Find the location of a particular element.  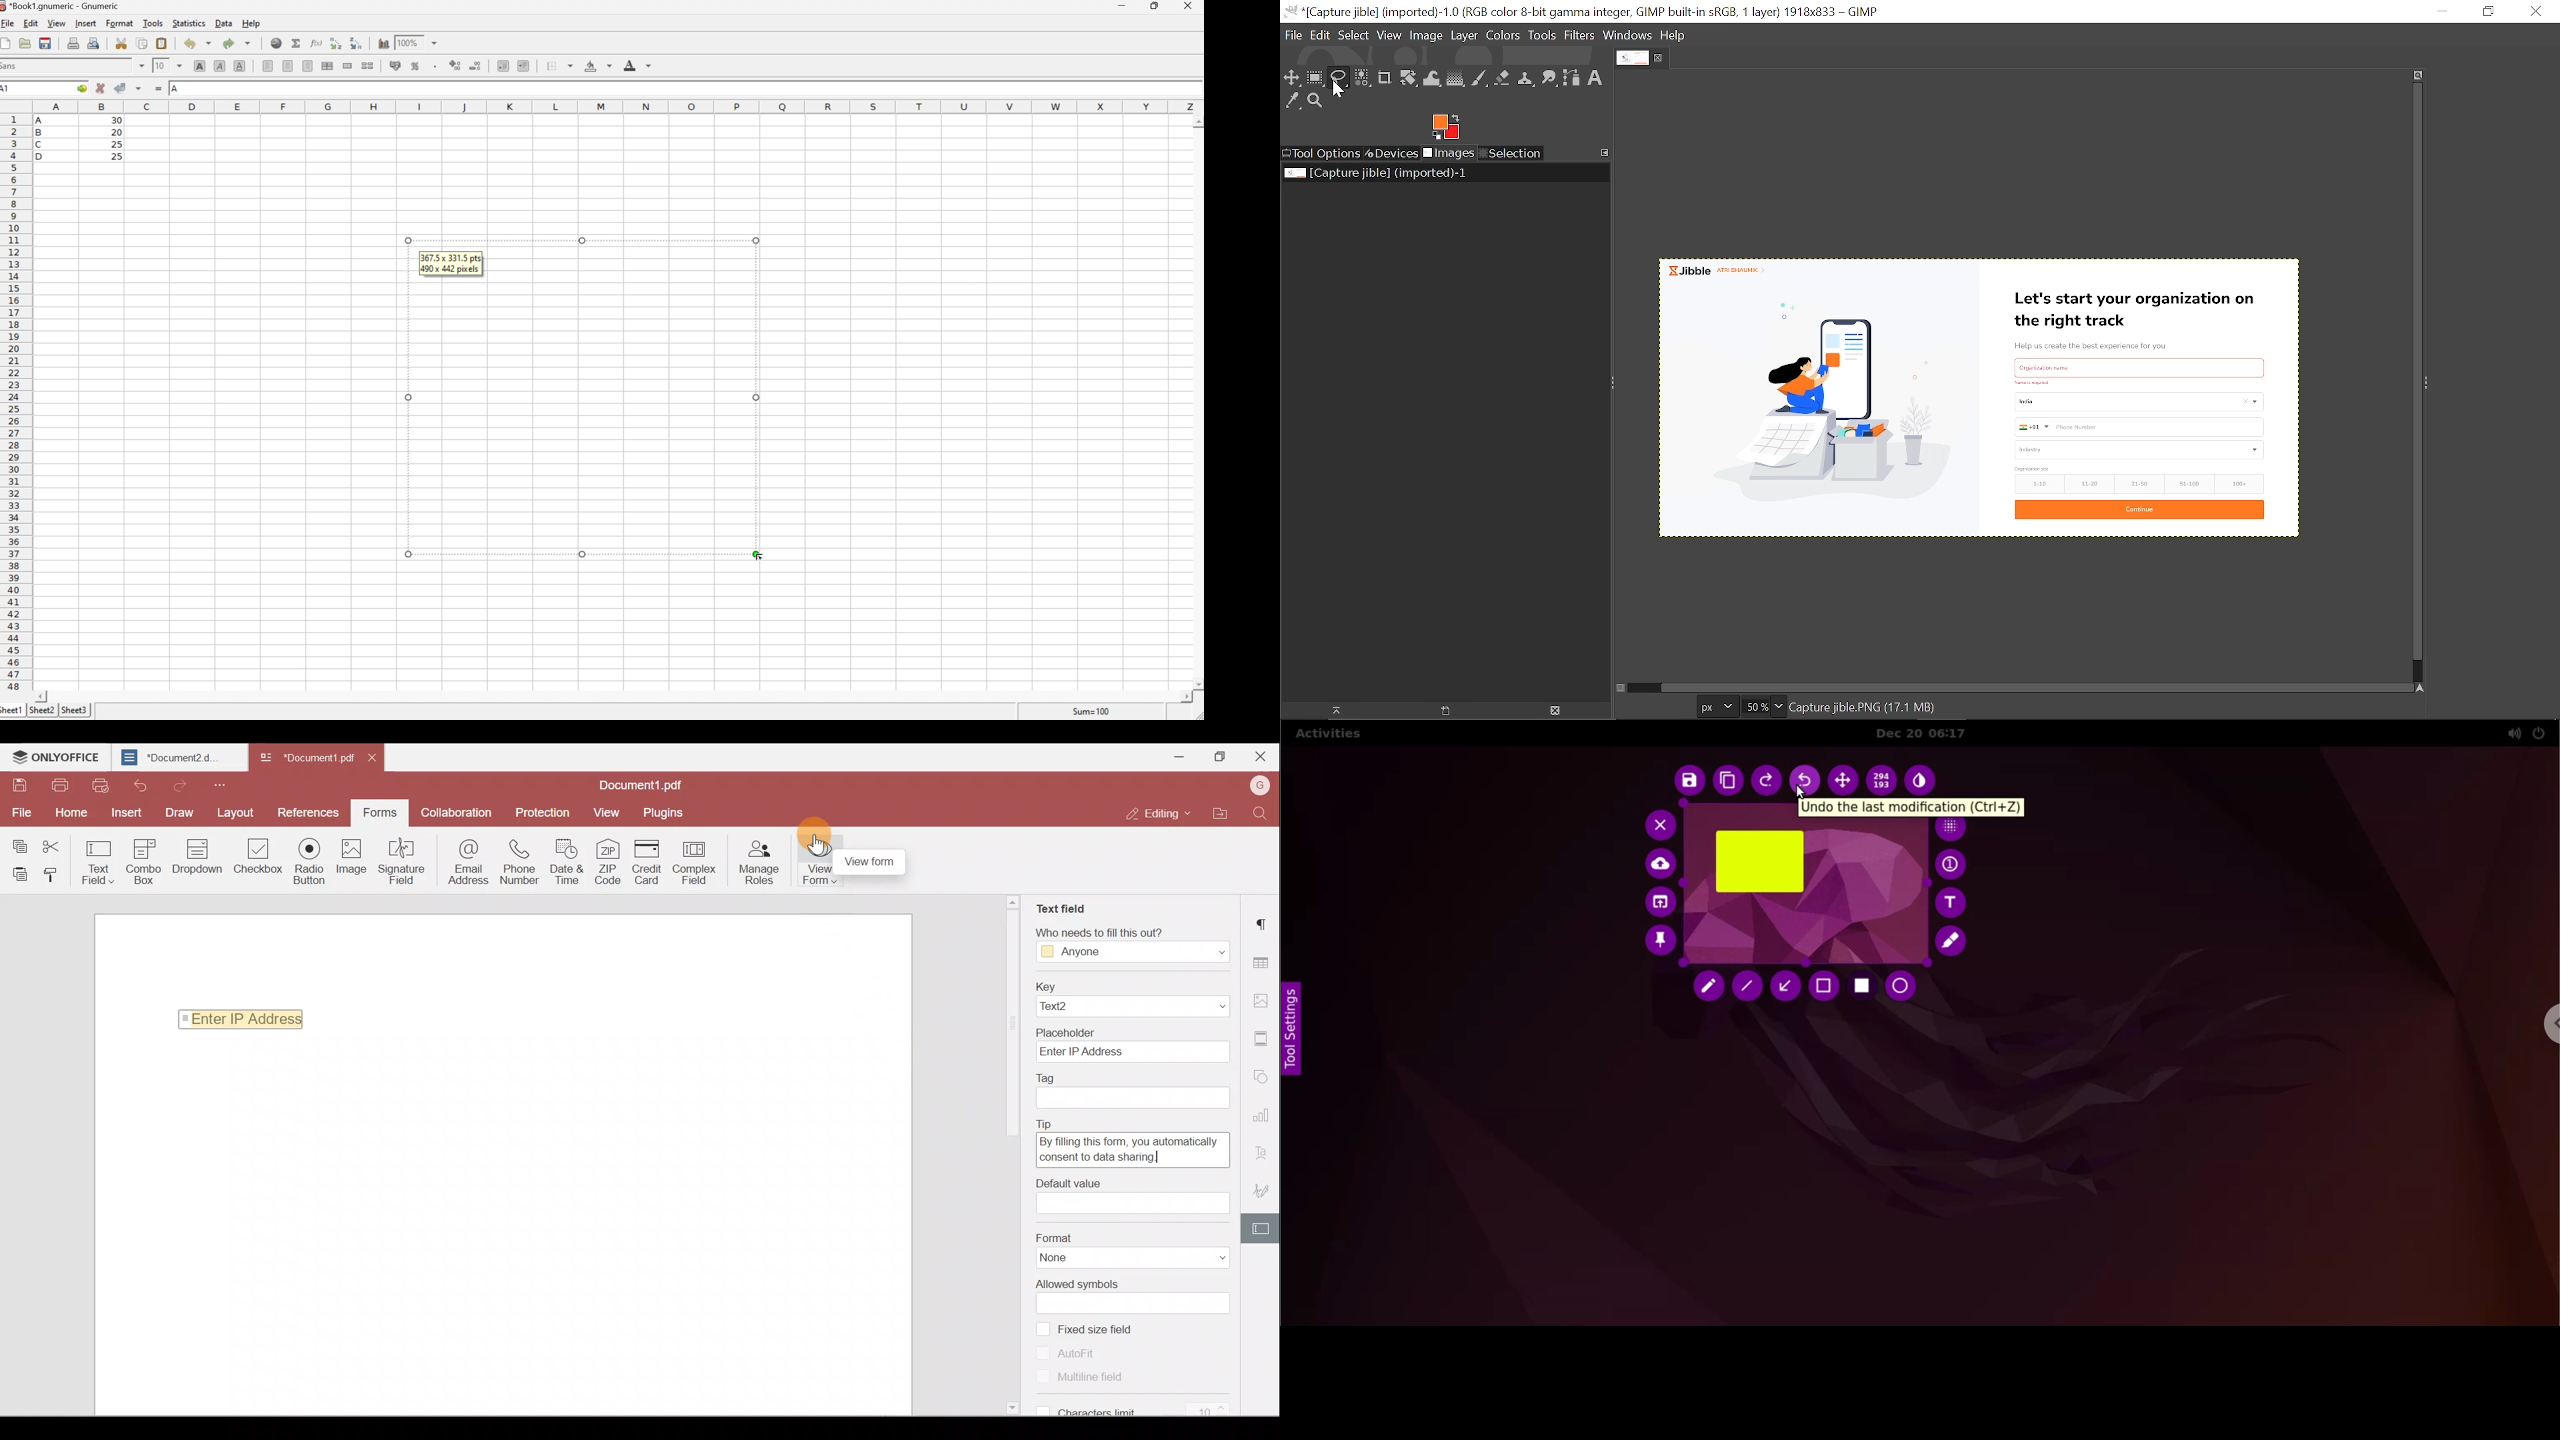

Select is located at coordinates (1354, 35).